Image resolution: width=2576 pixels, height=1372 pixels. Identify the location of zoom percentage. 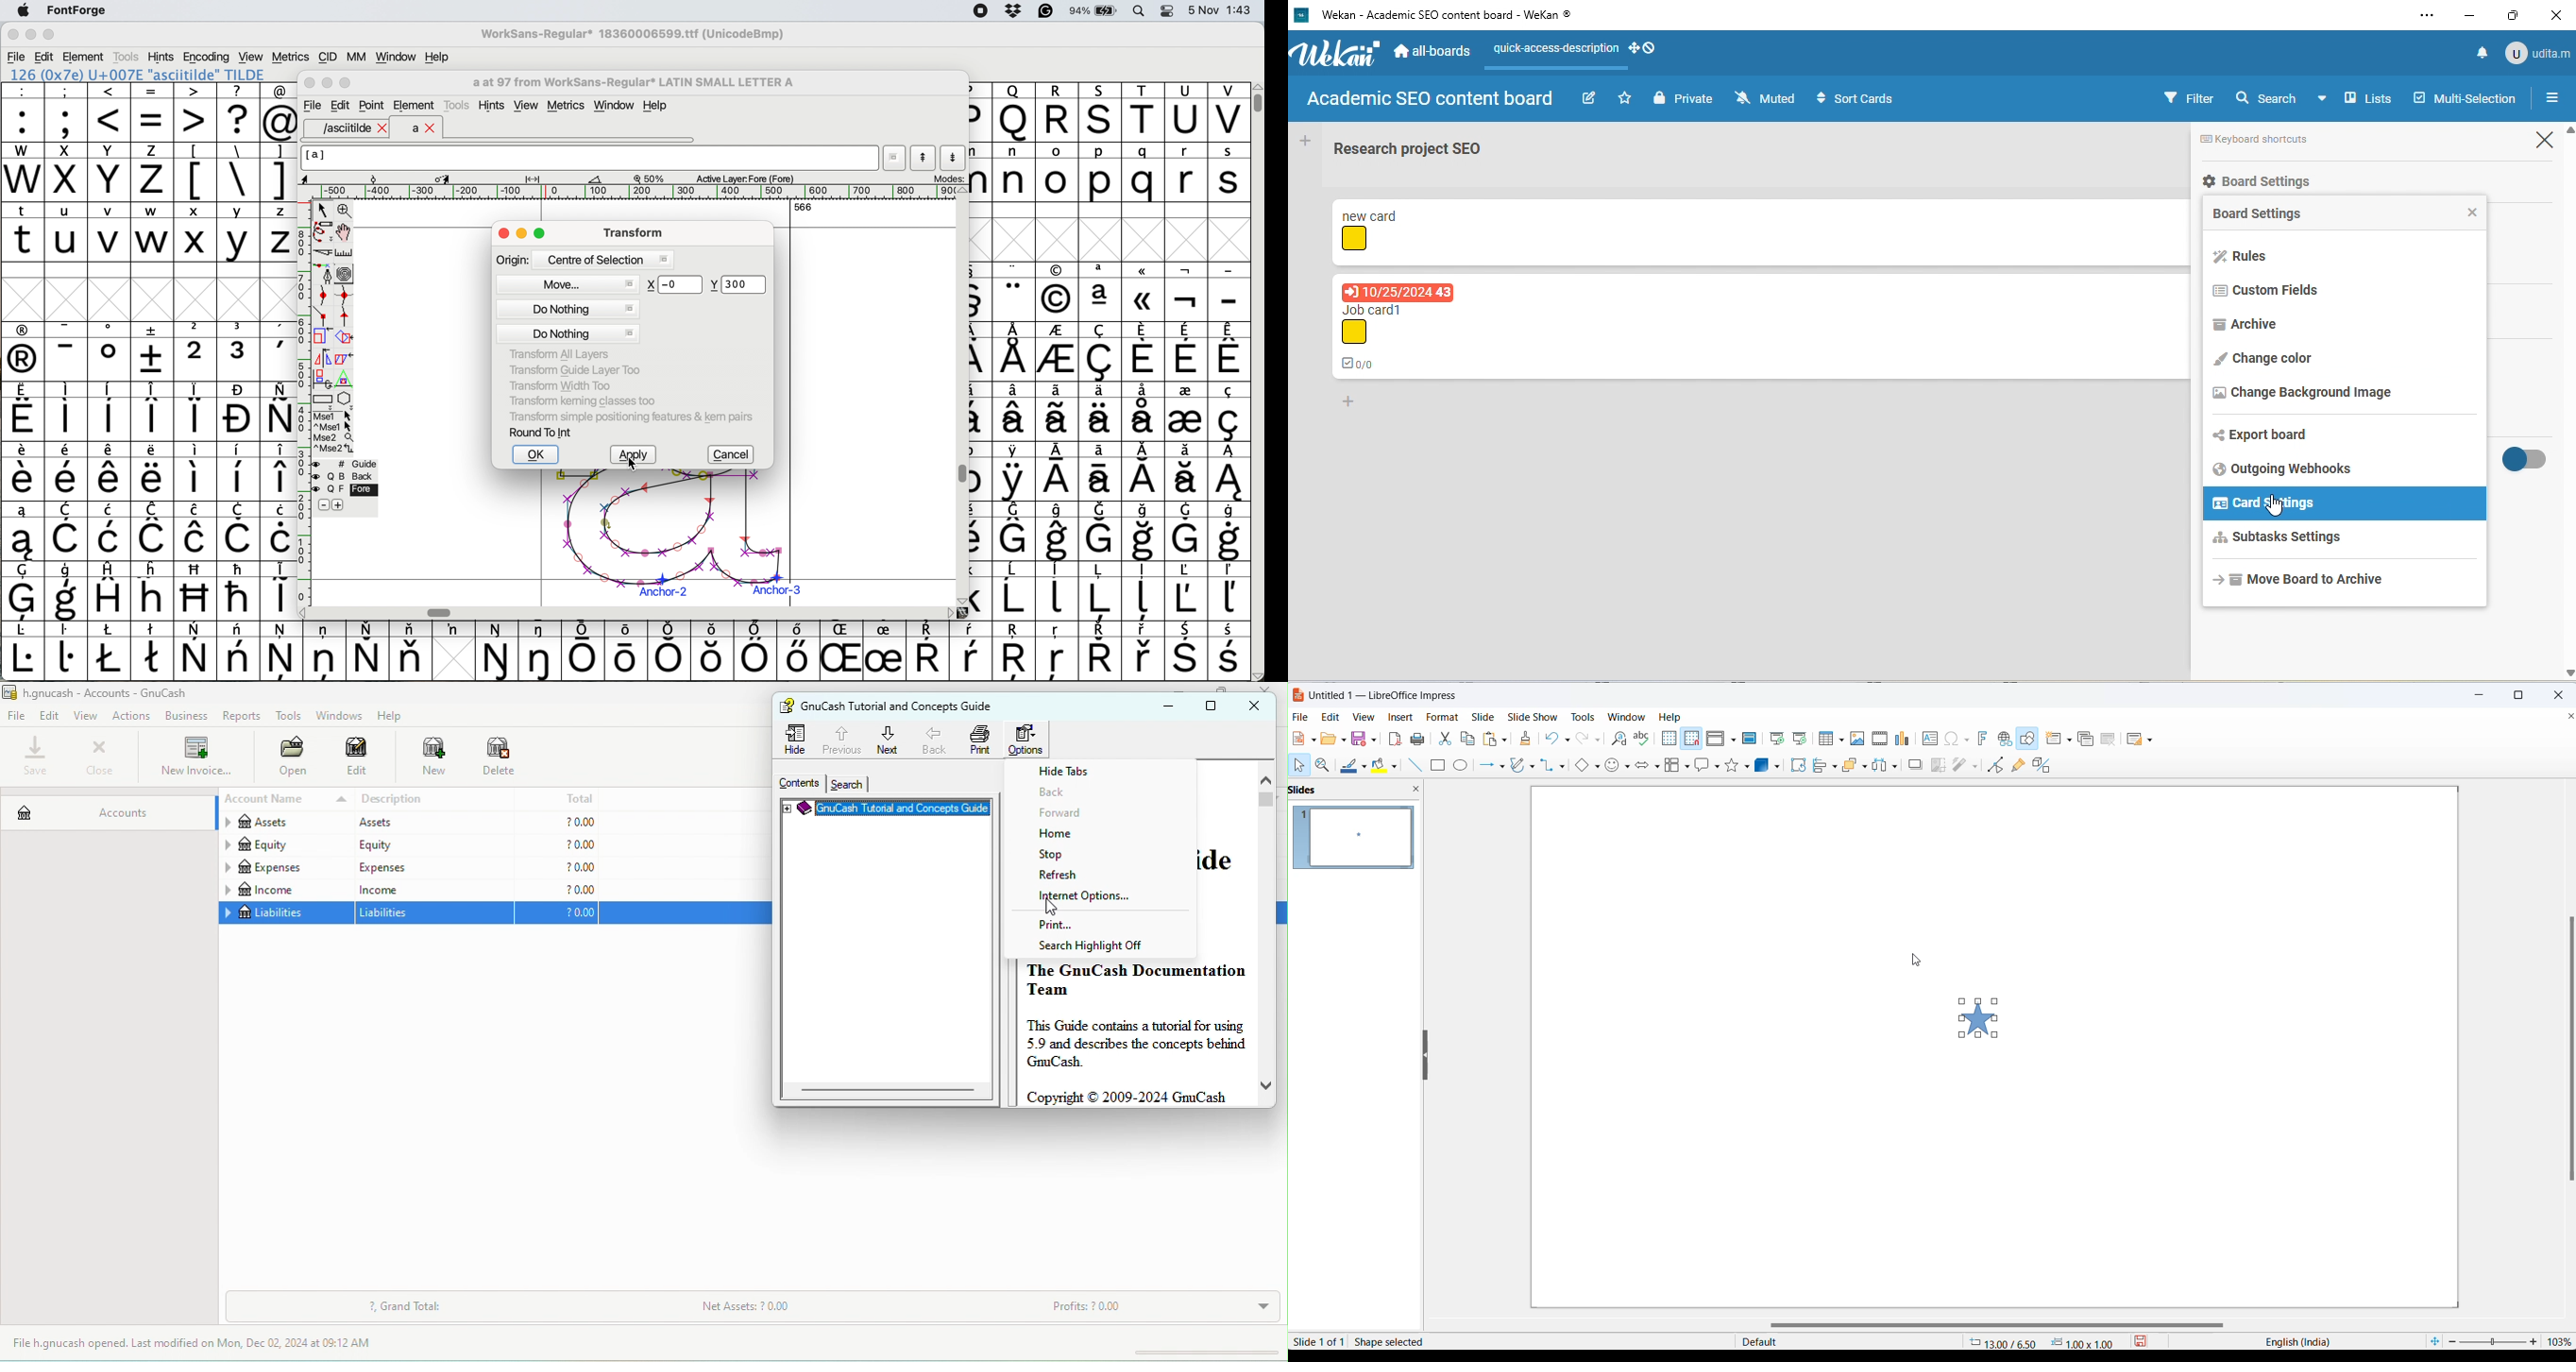
(2561, 1341).